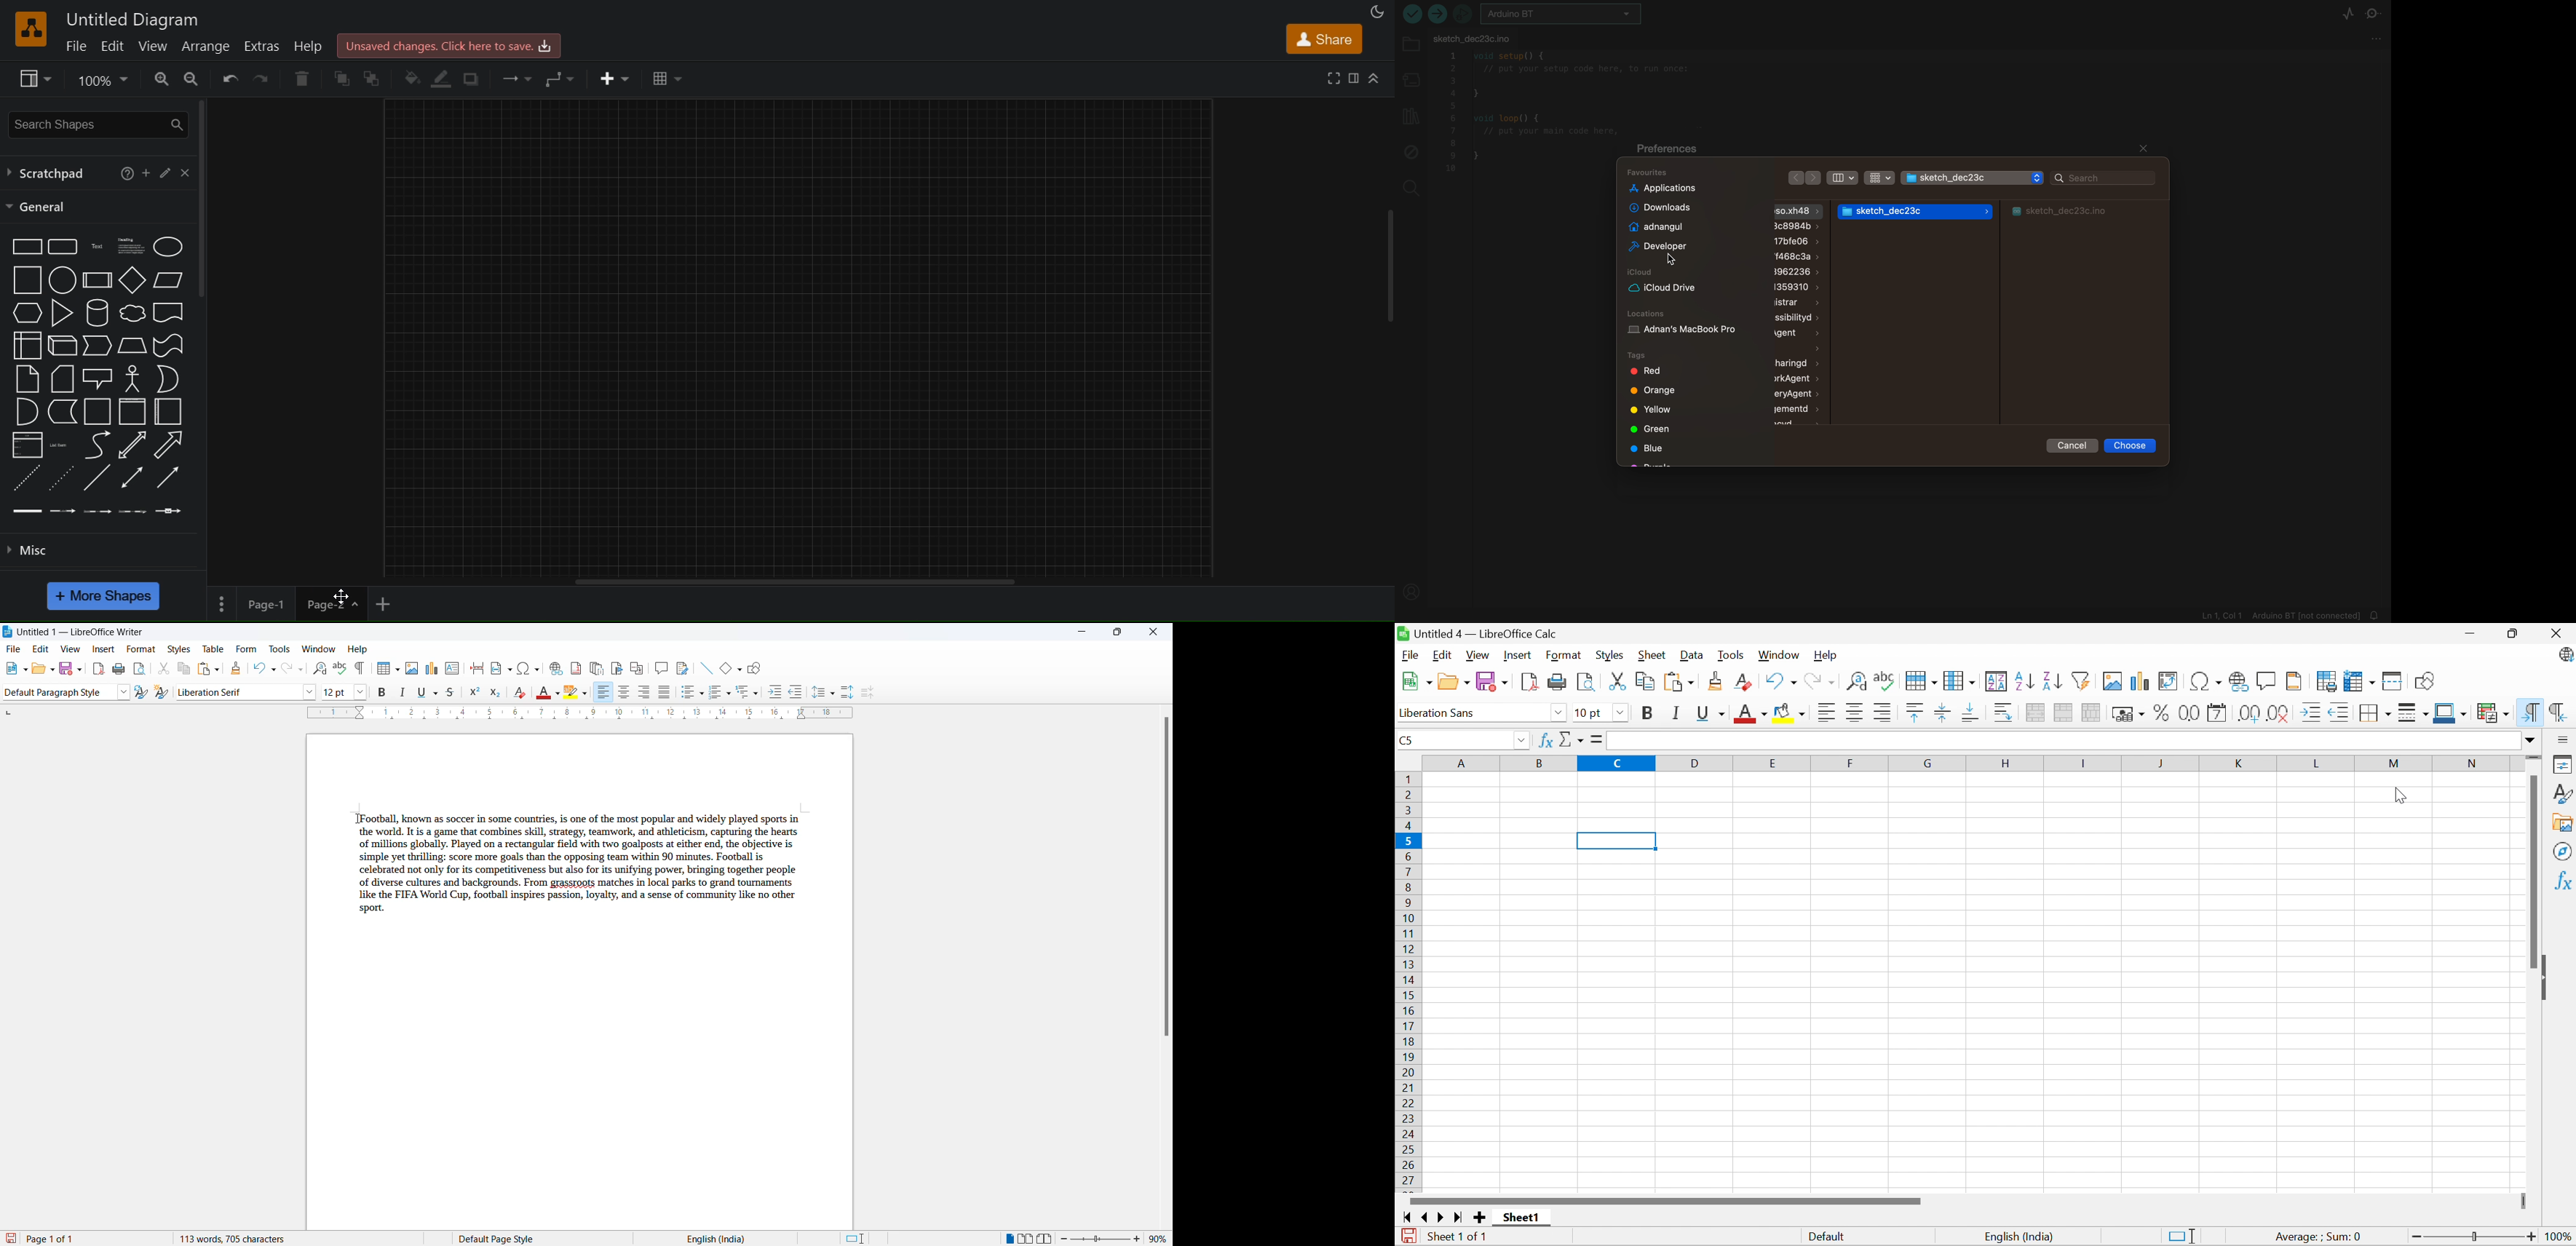 The width and height of the screenshot is (2576, 1260). I want to click on curve, so click(99, 444).